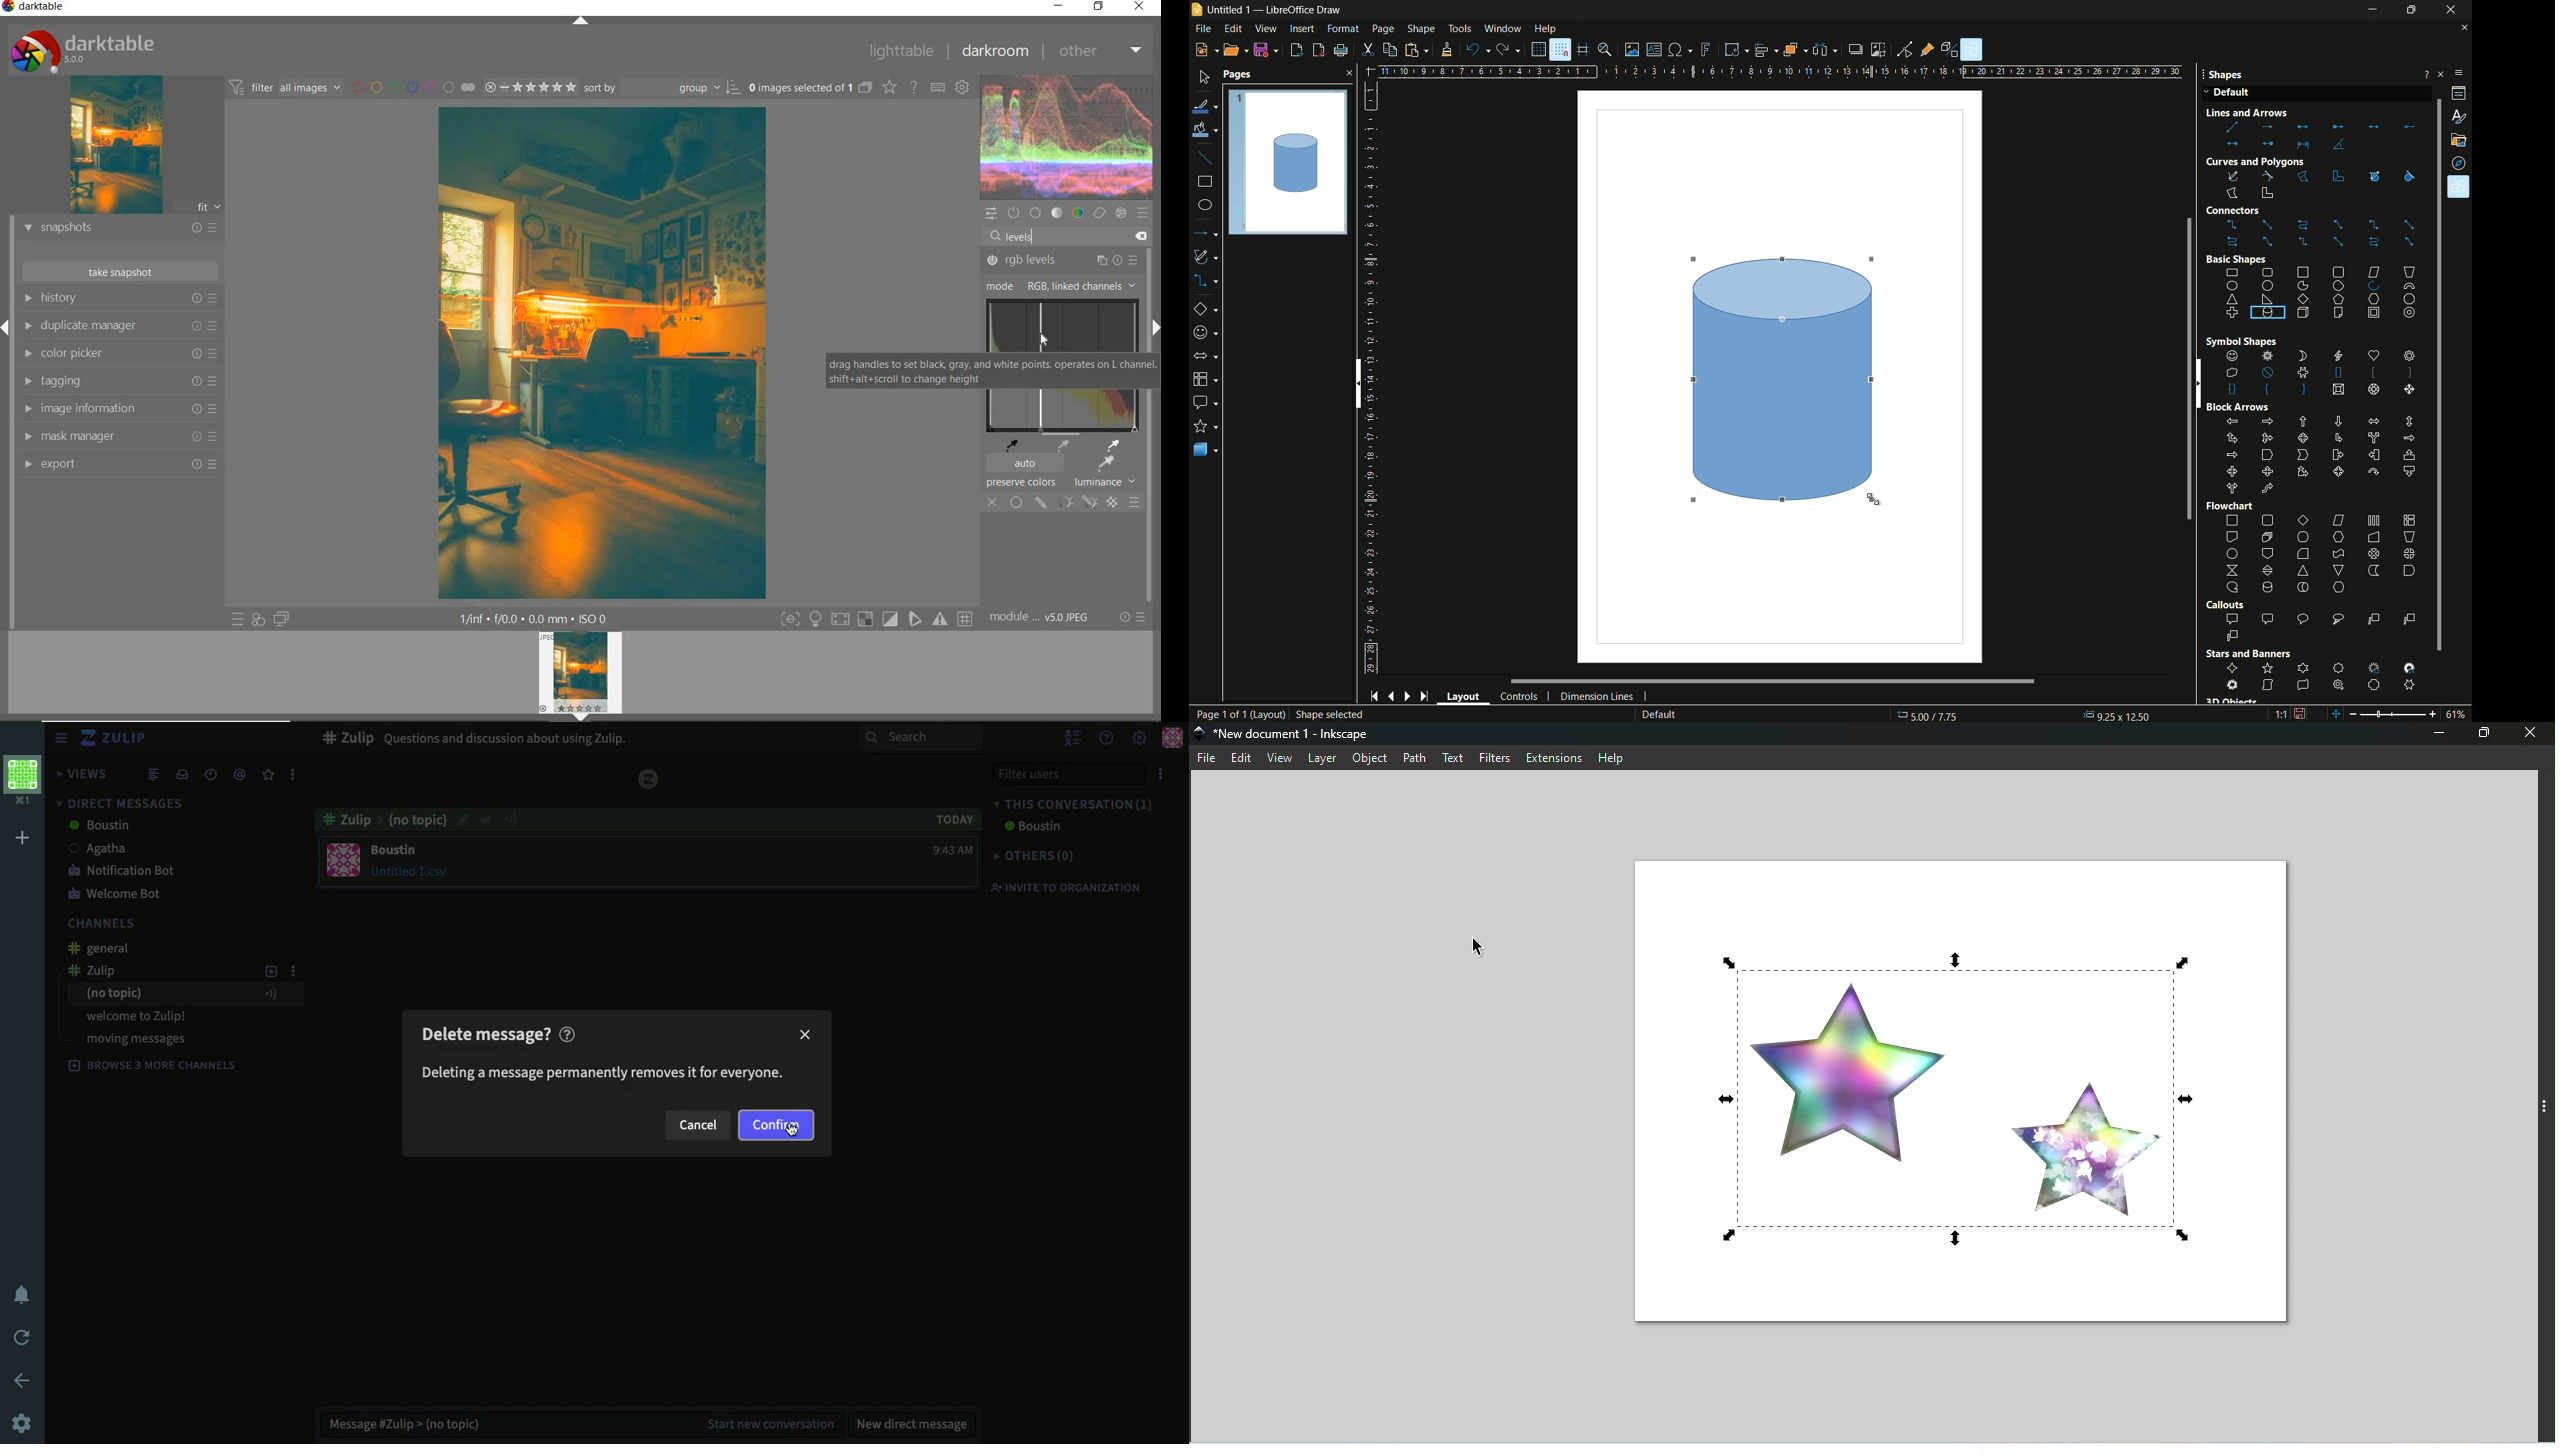 Image resolution: width=2576 pixels, height=1456 pixels. Describe the element at coordinates (1874, 500) in the screenshot. I see `cursor` at that location.